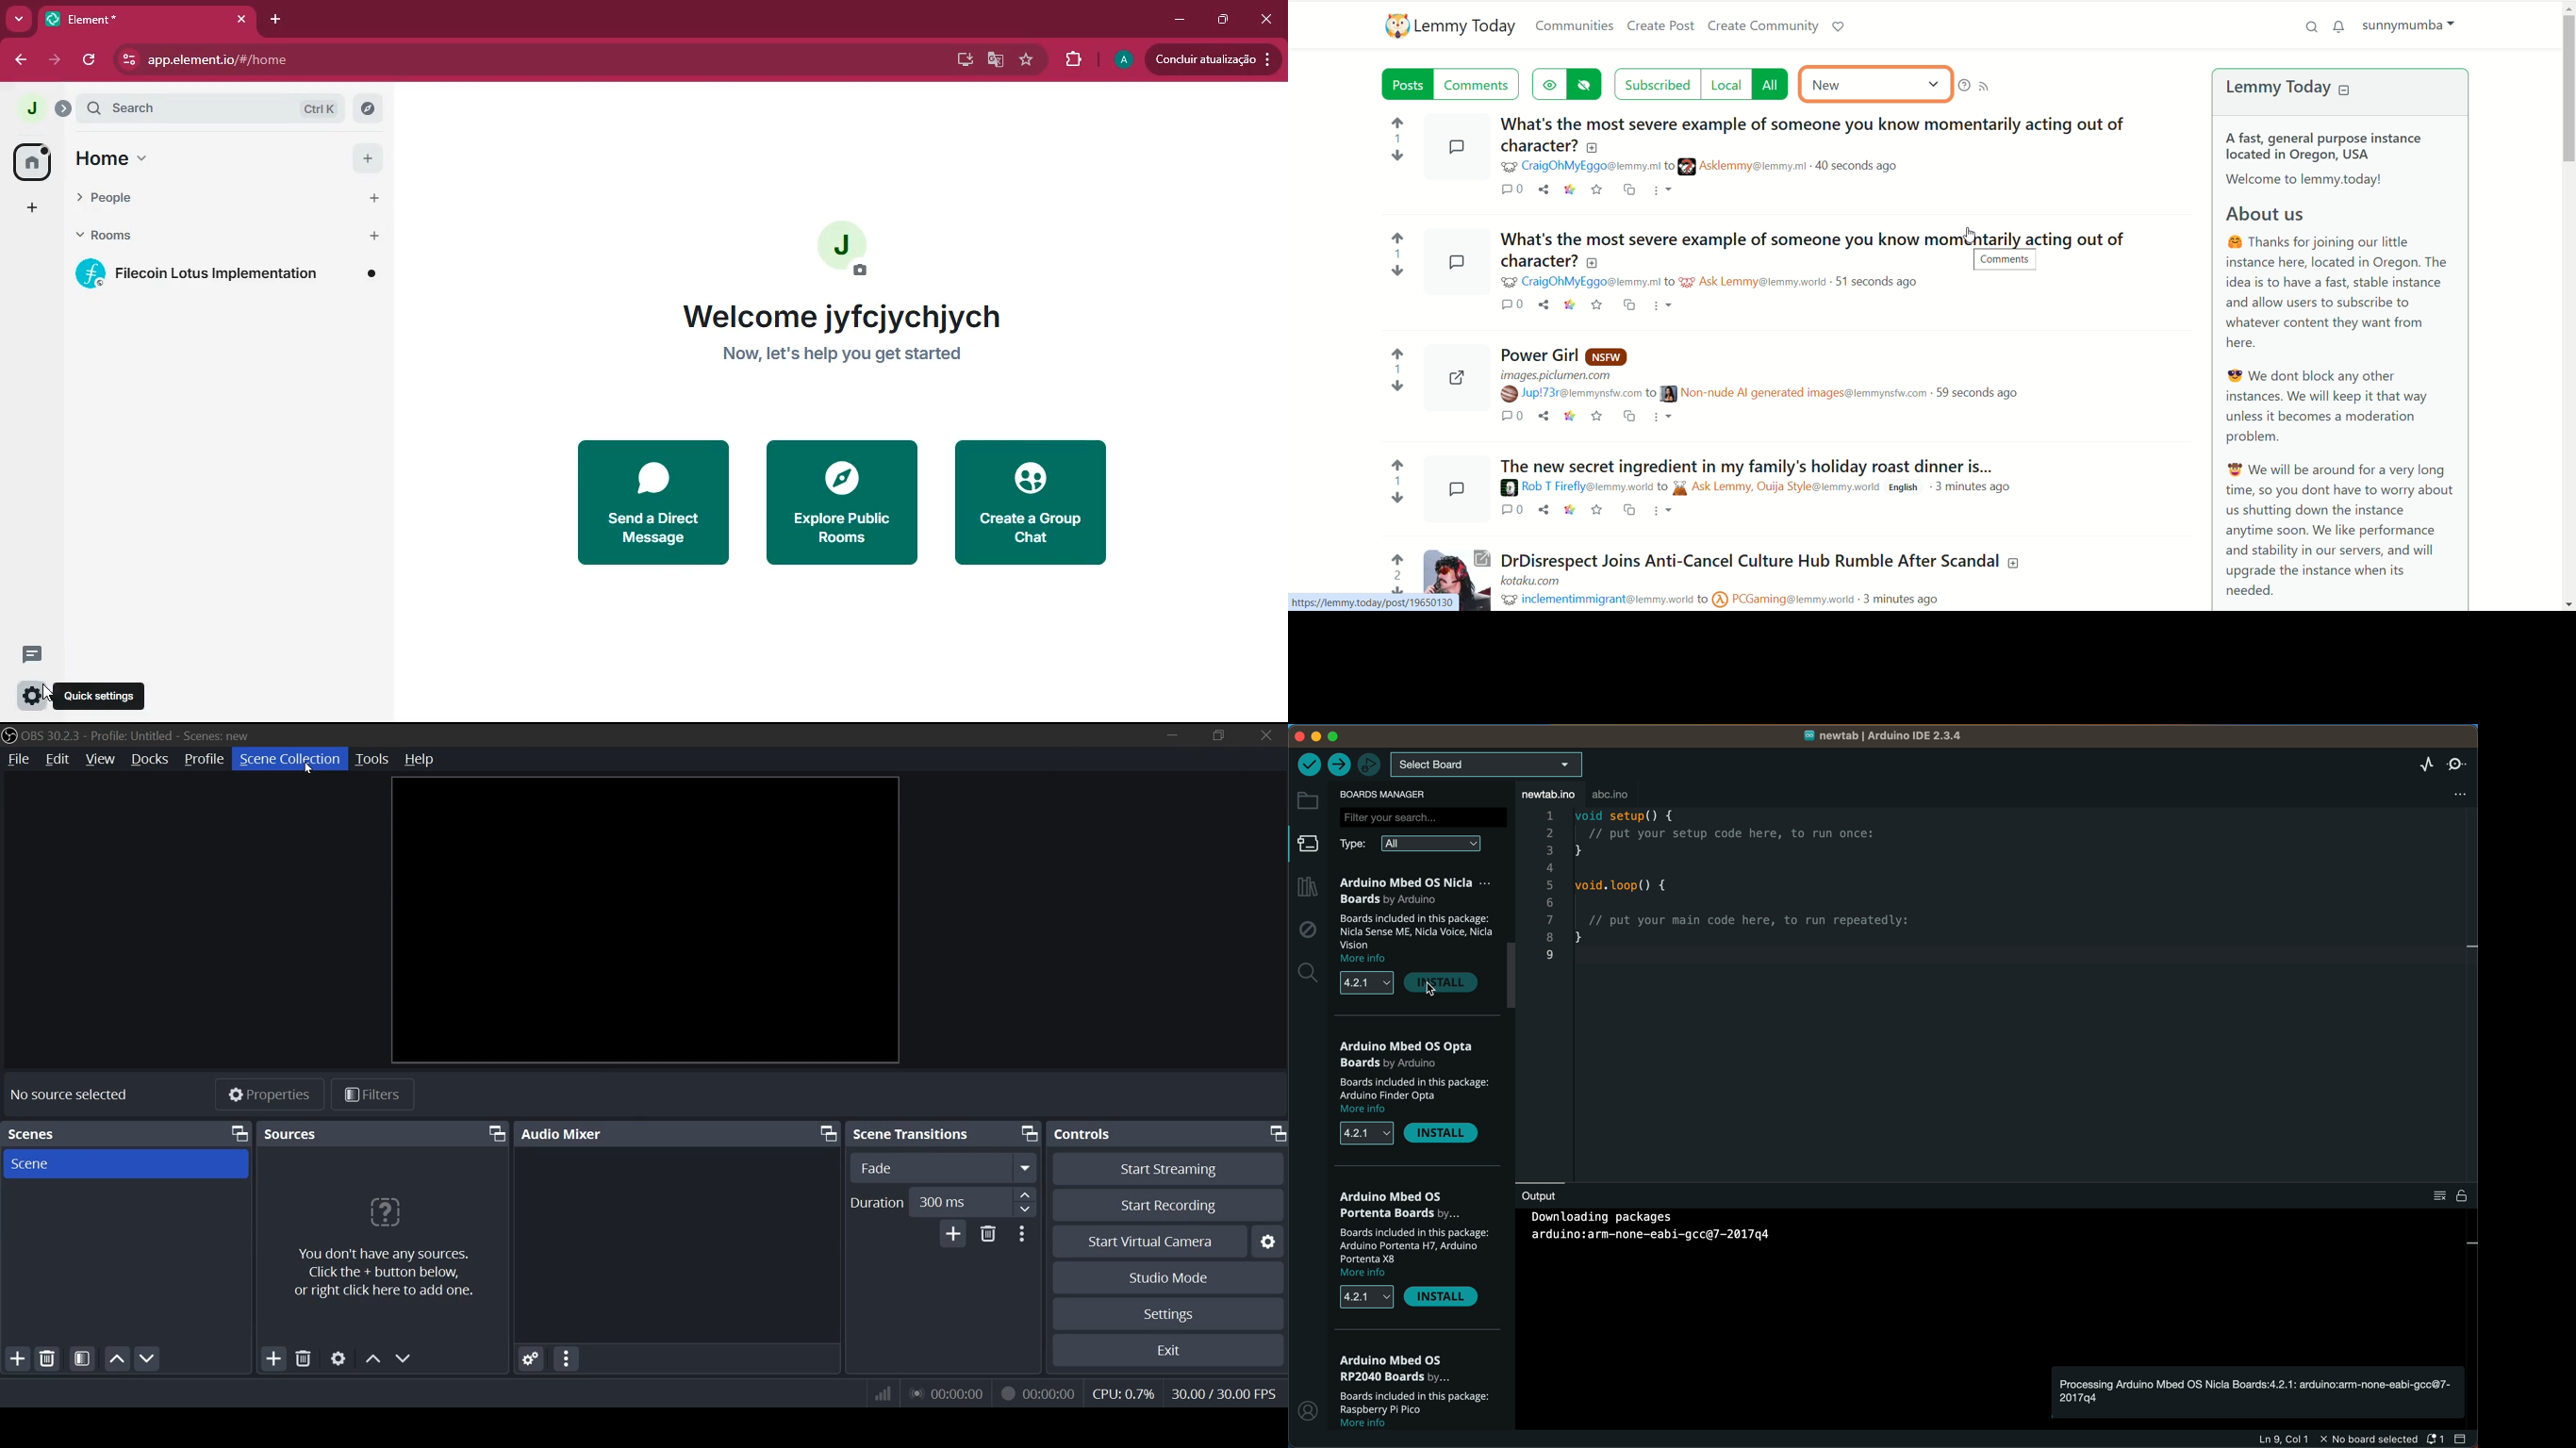 The height and width of the screenshot is (1456, 2576). I want to click on bring front, so click(1027, 1133).